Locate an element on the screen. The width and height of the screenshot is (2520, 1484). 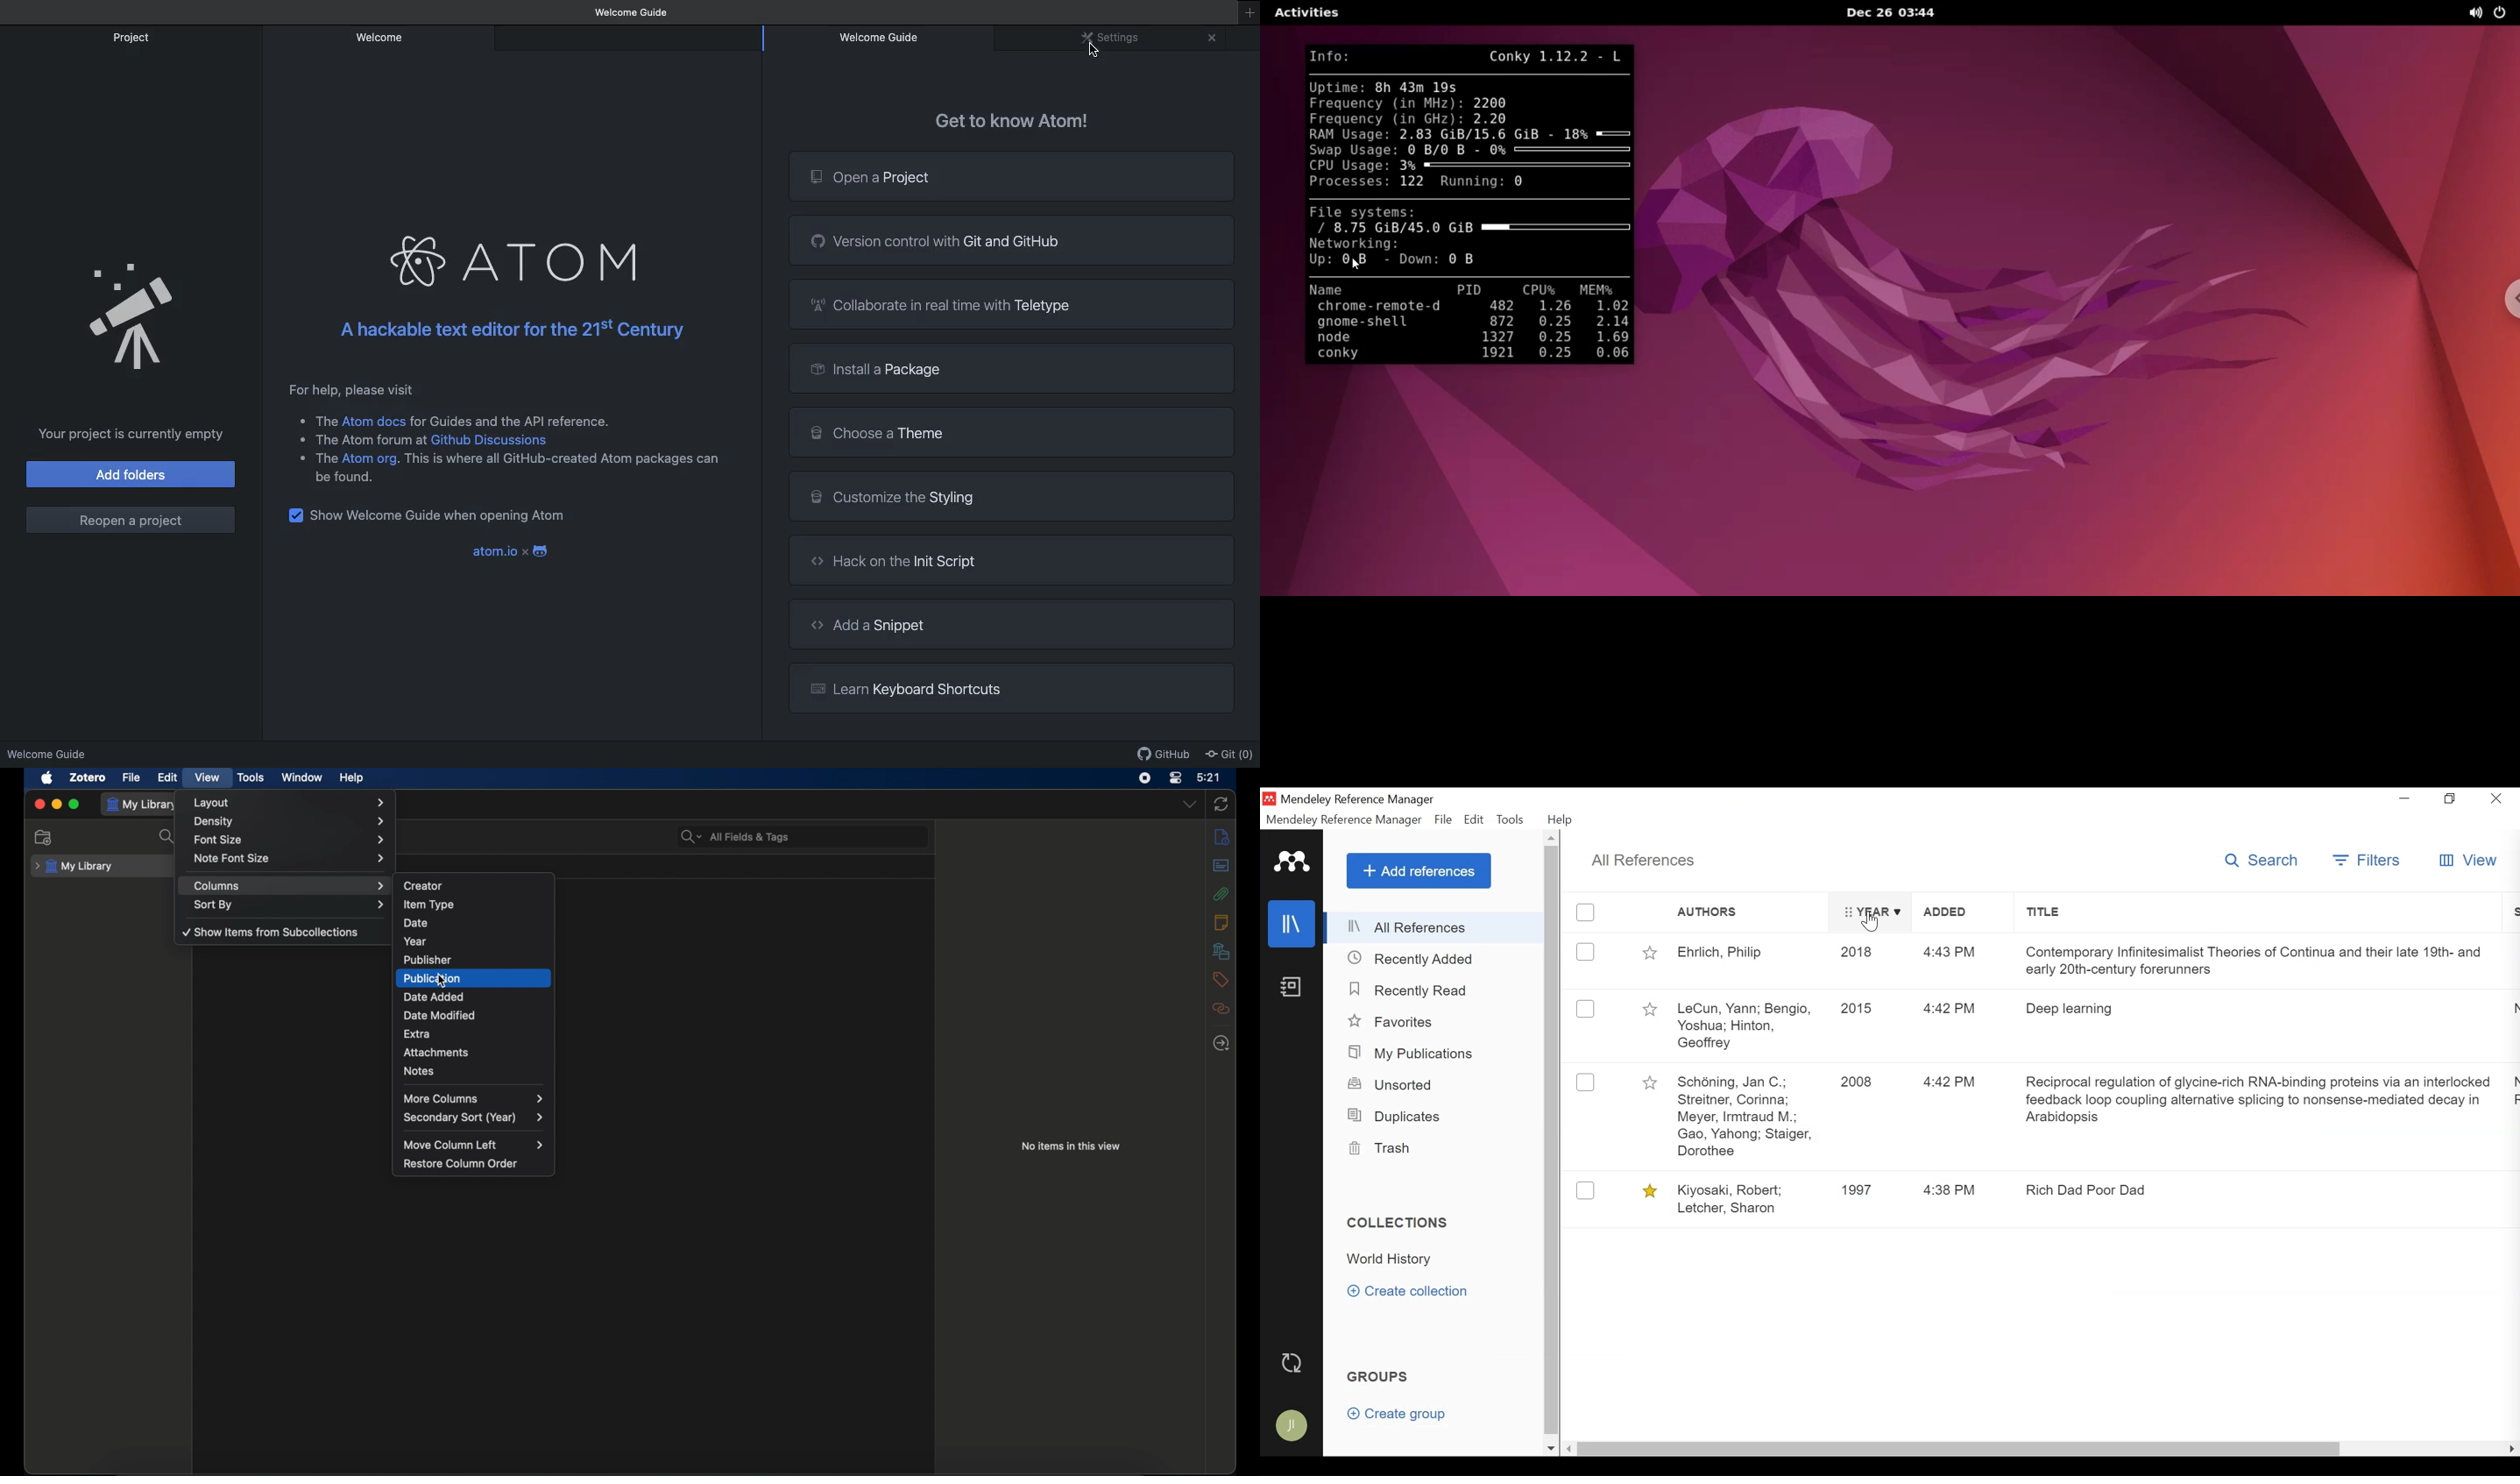
Trash is located at coordinates (1387, 1149).